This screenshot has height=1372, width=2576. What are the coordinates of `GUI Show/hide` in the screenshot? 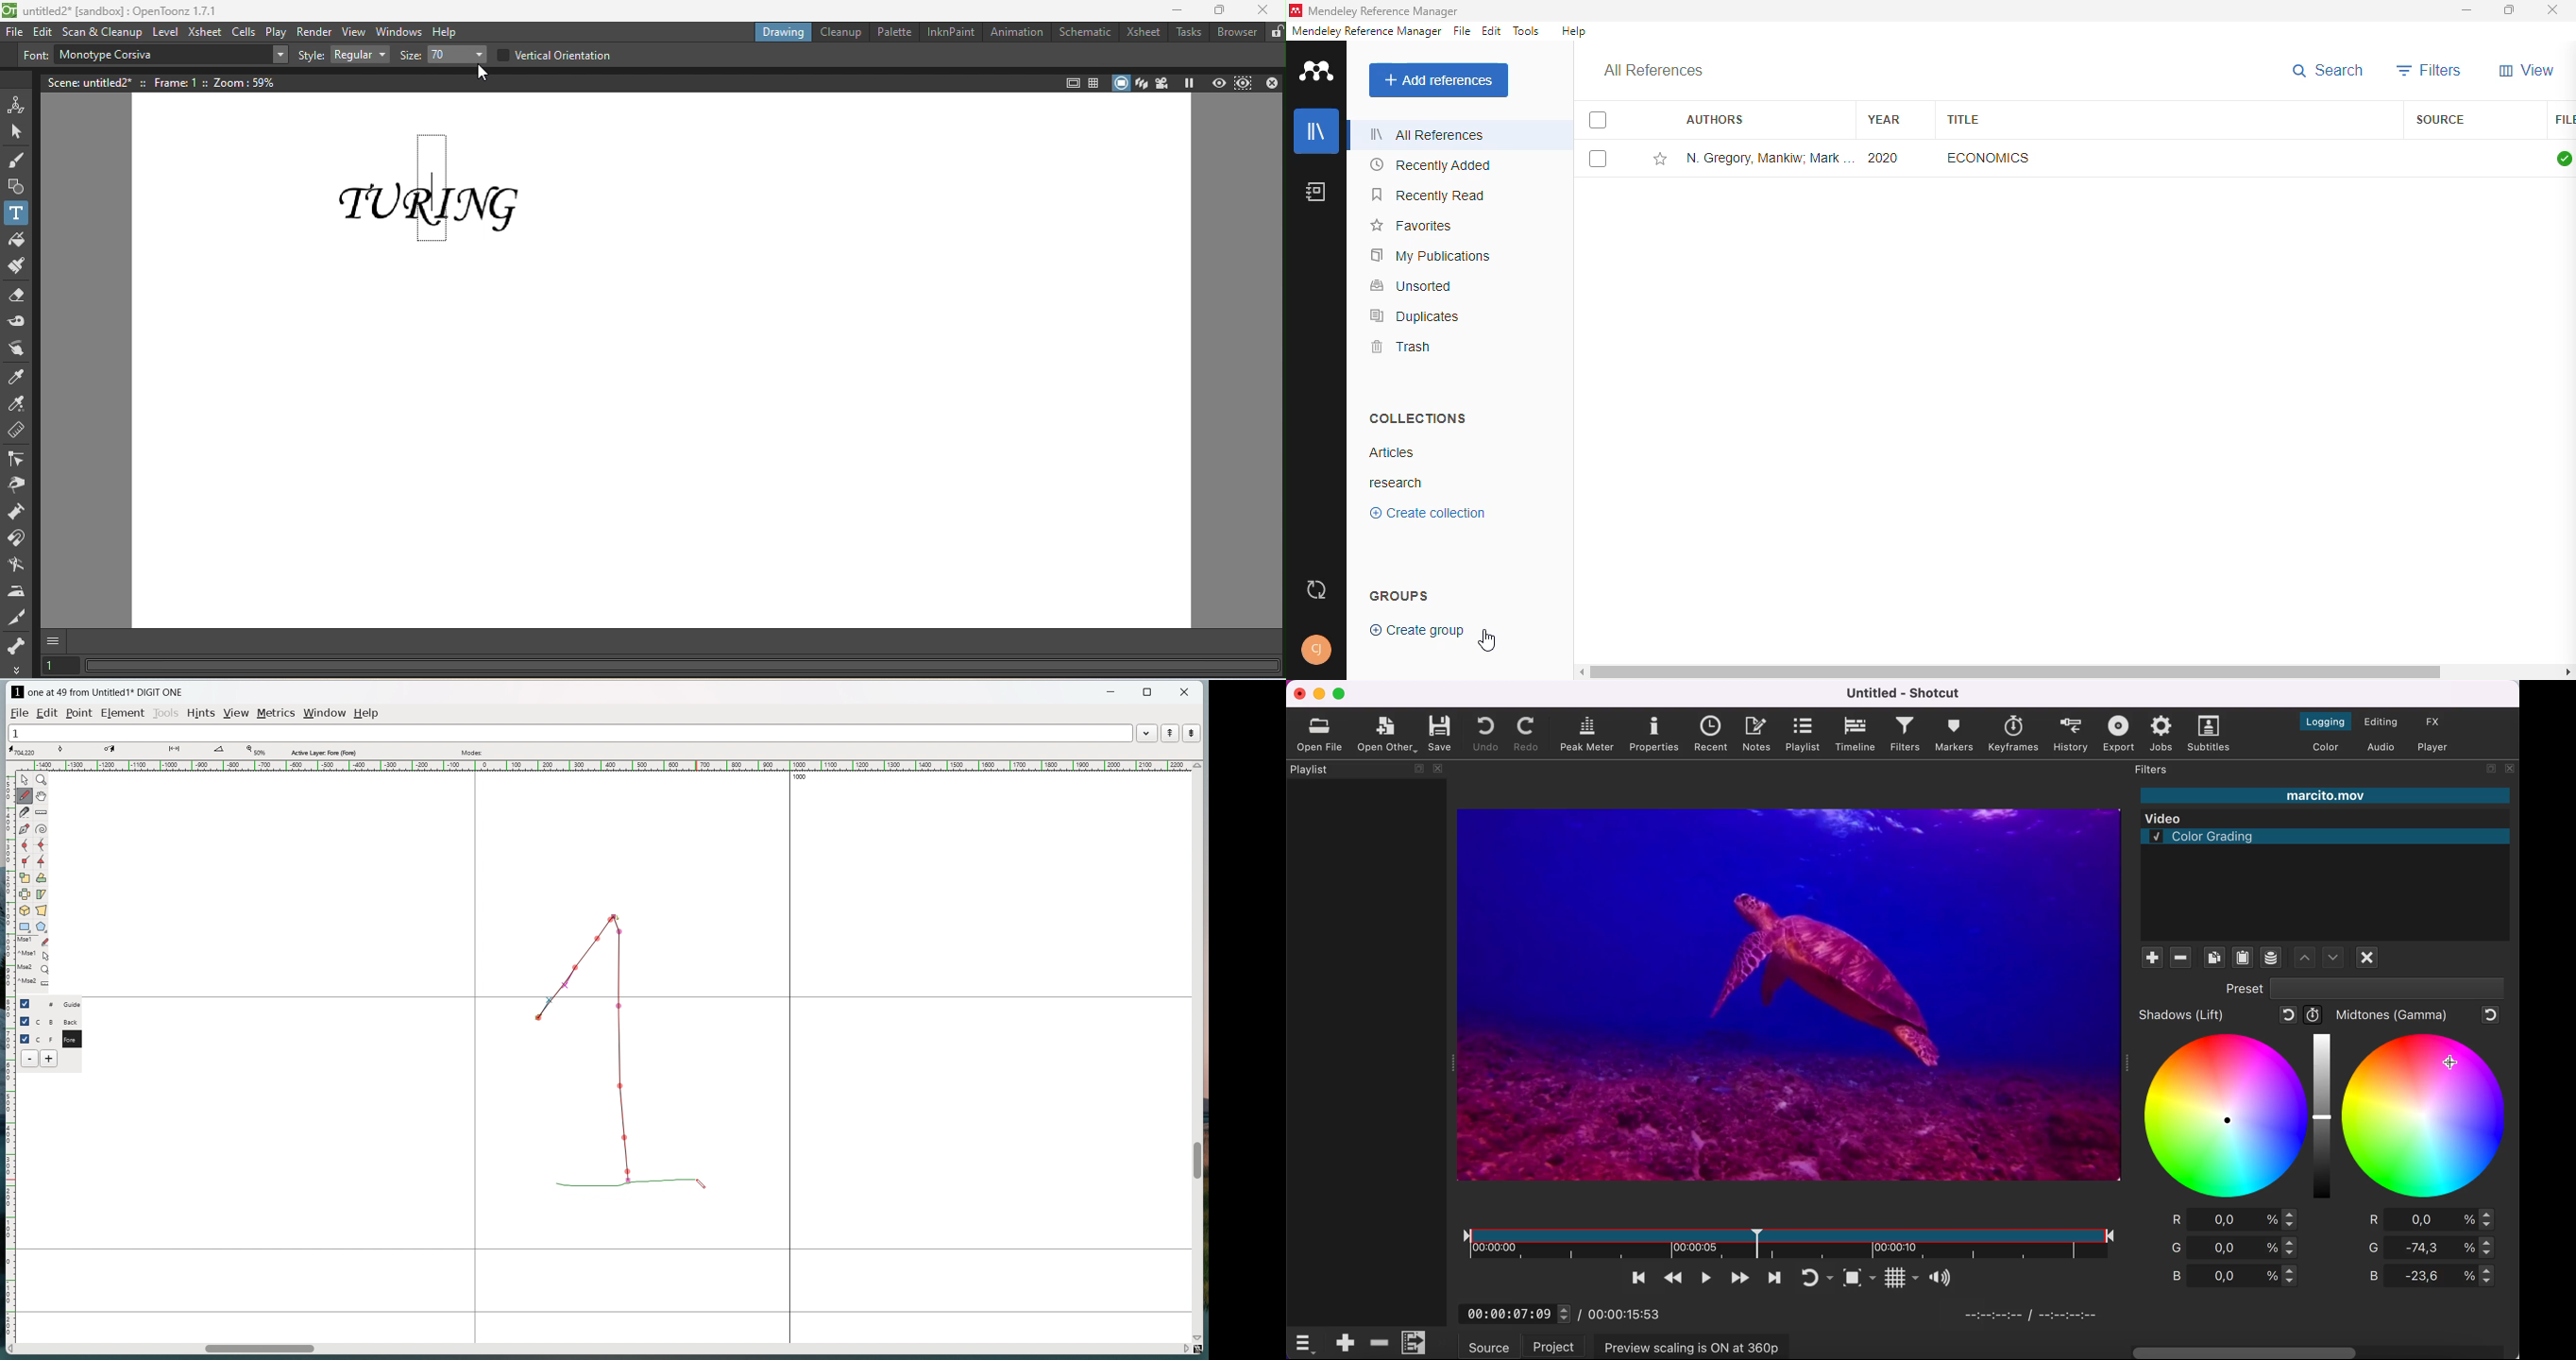 It's located at (56, 640).